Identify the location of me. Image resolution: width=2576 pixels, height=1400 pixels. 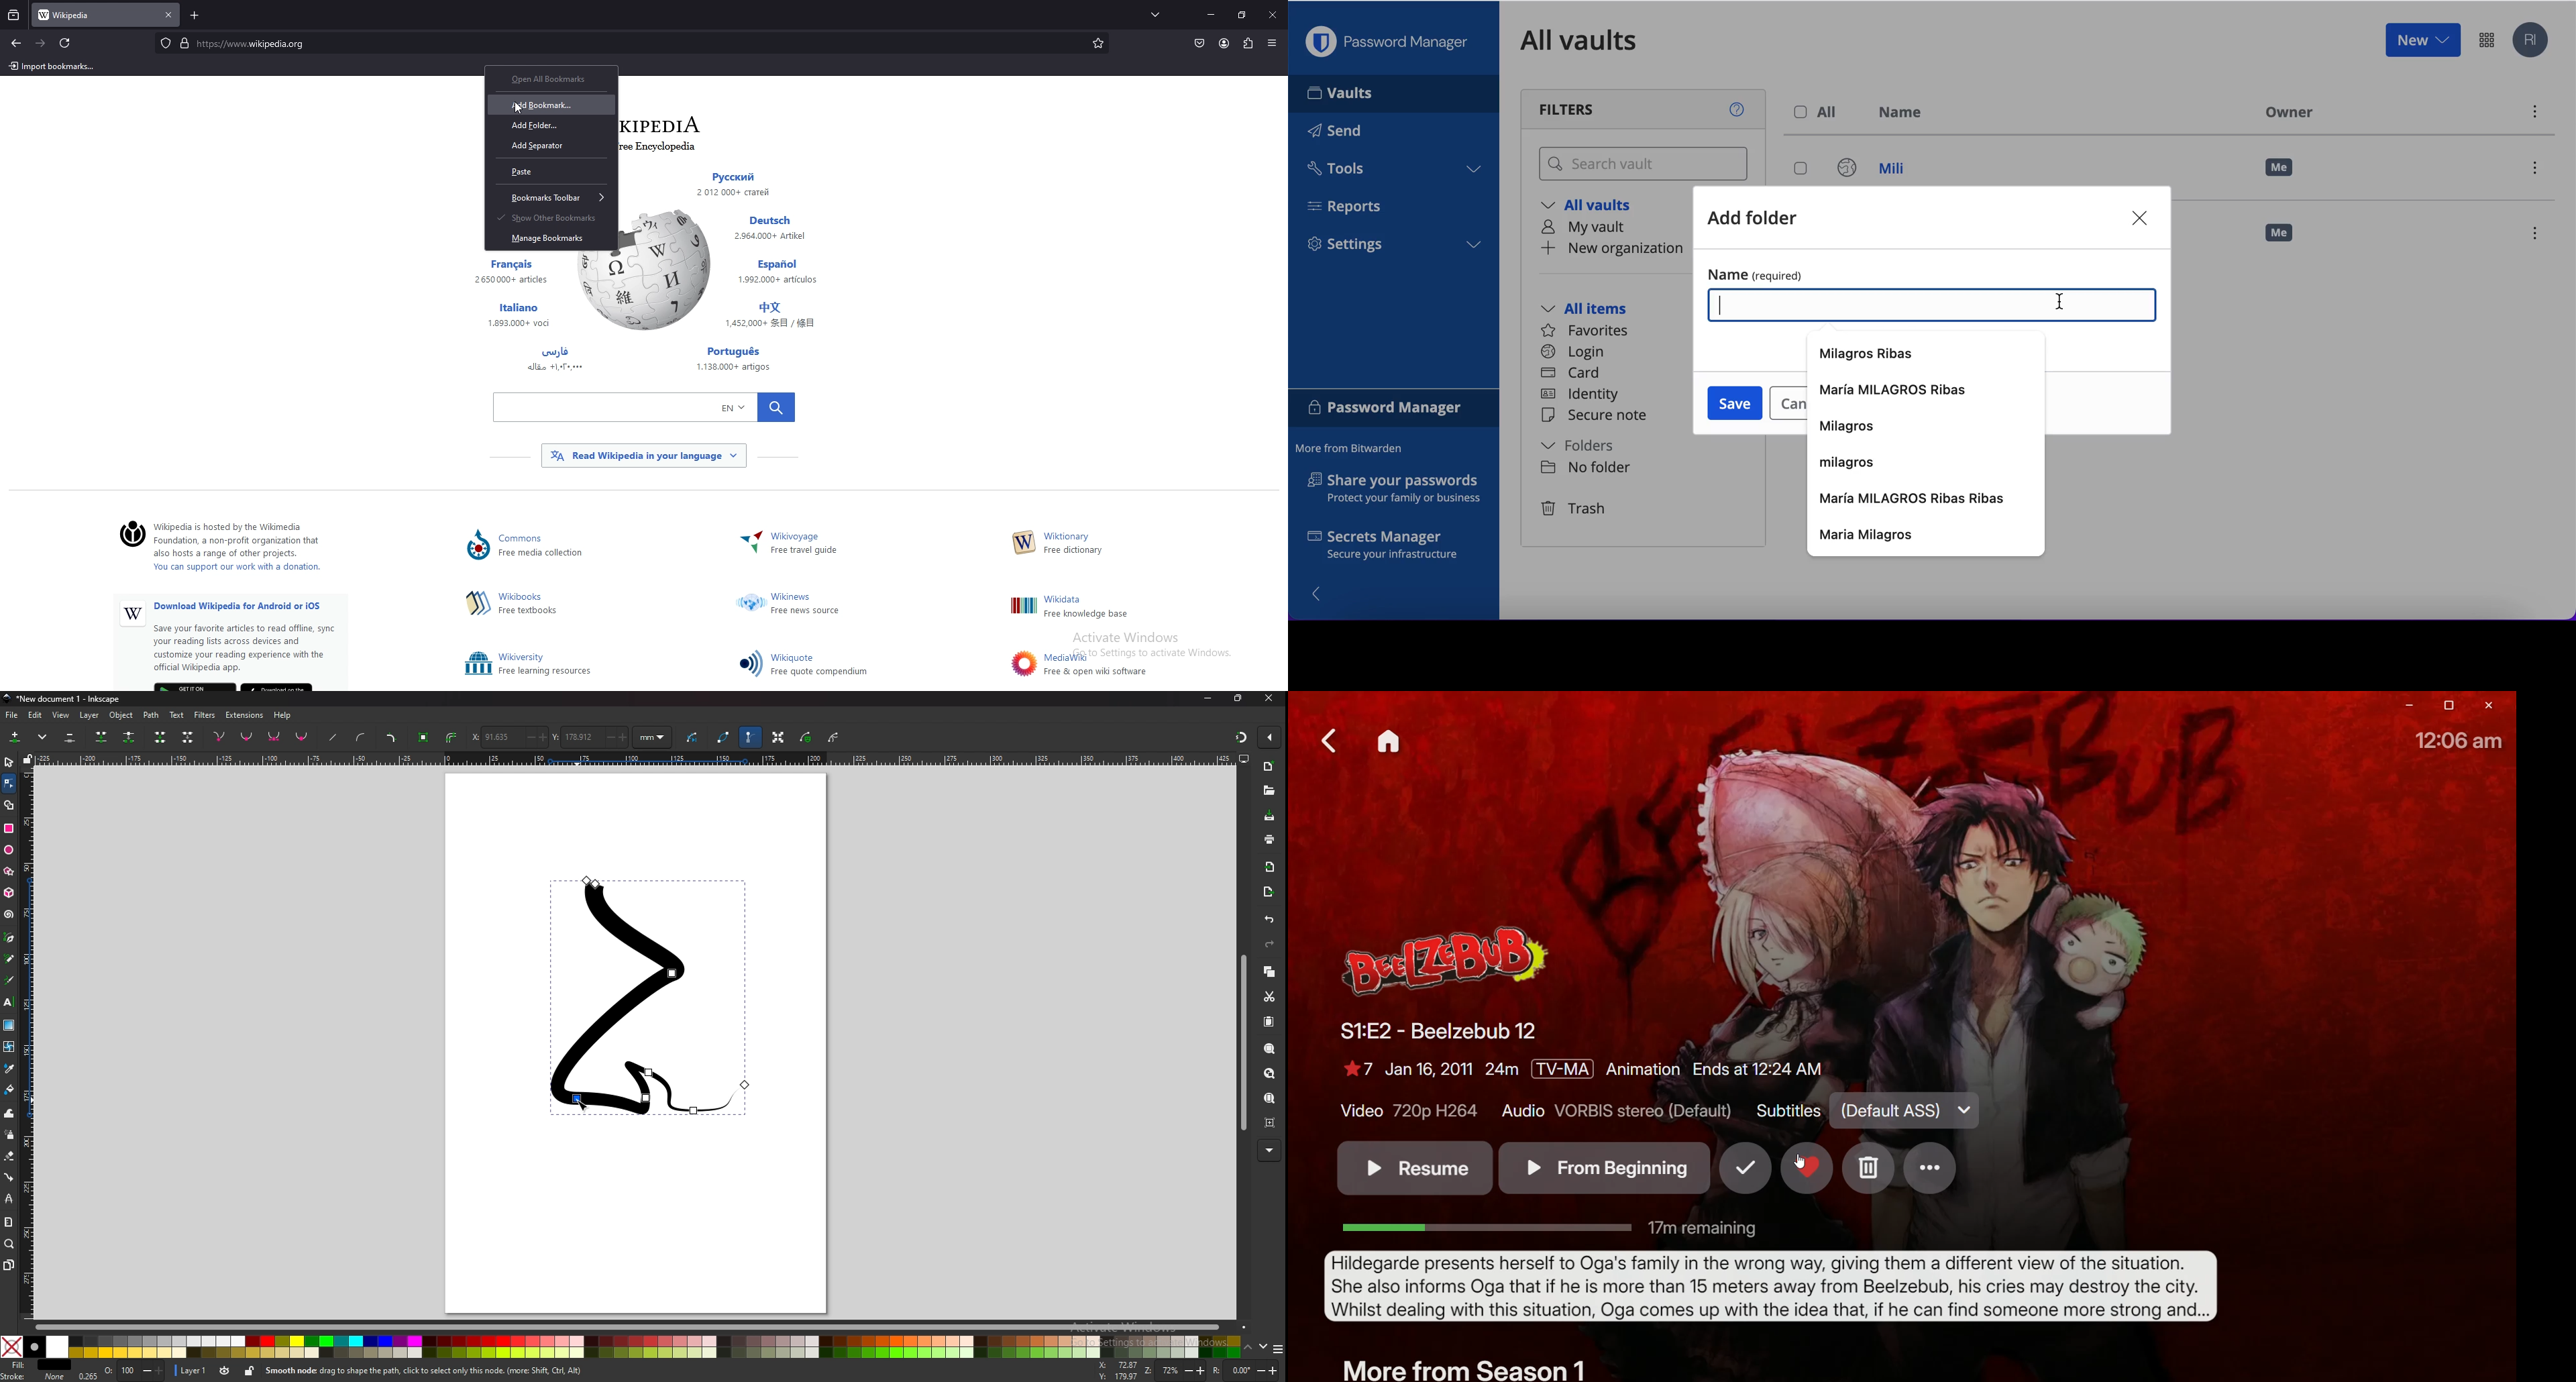
(2280, 168).